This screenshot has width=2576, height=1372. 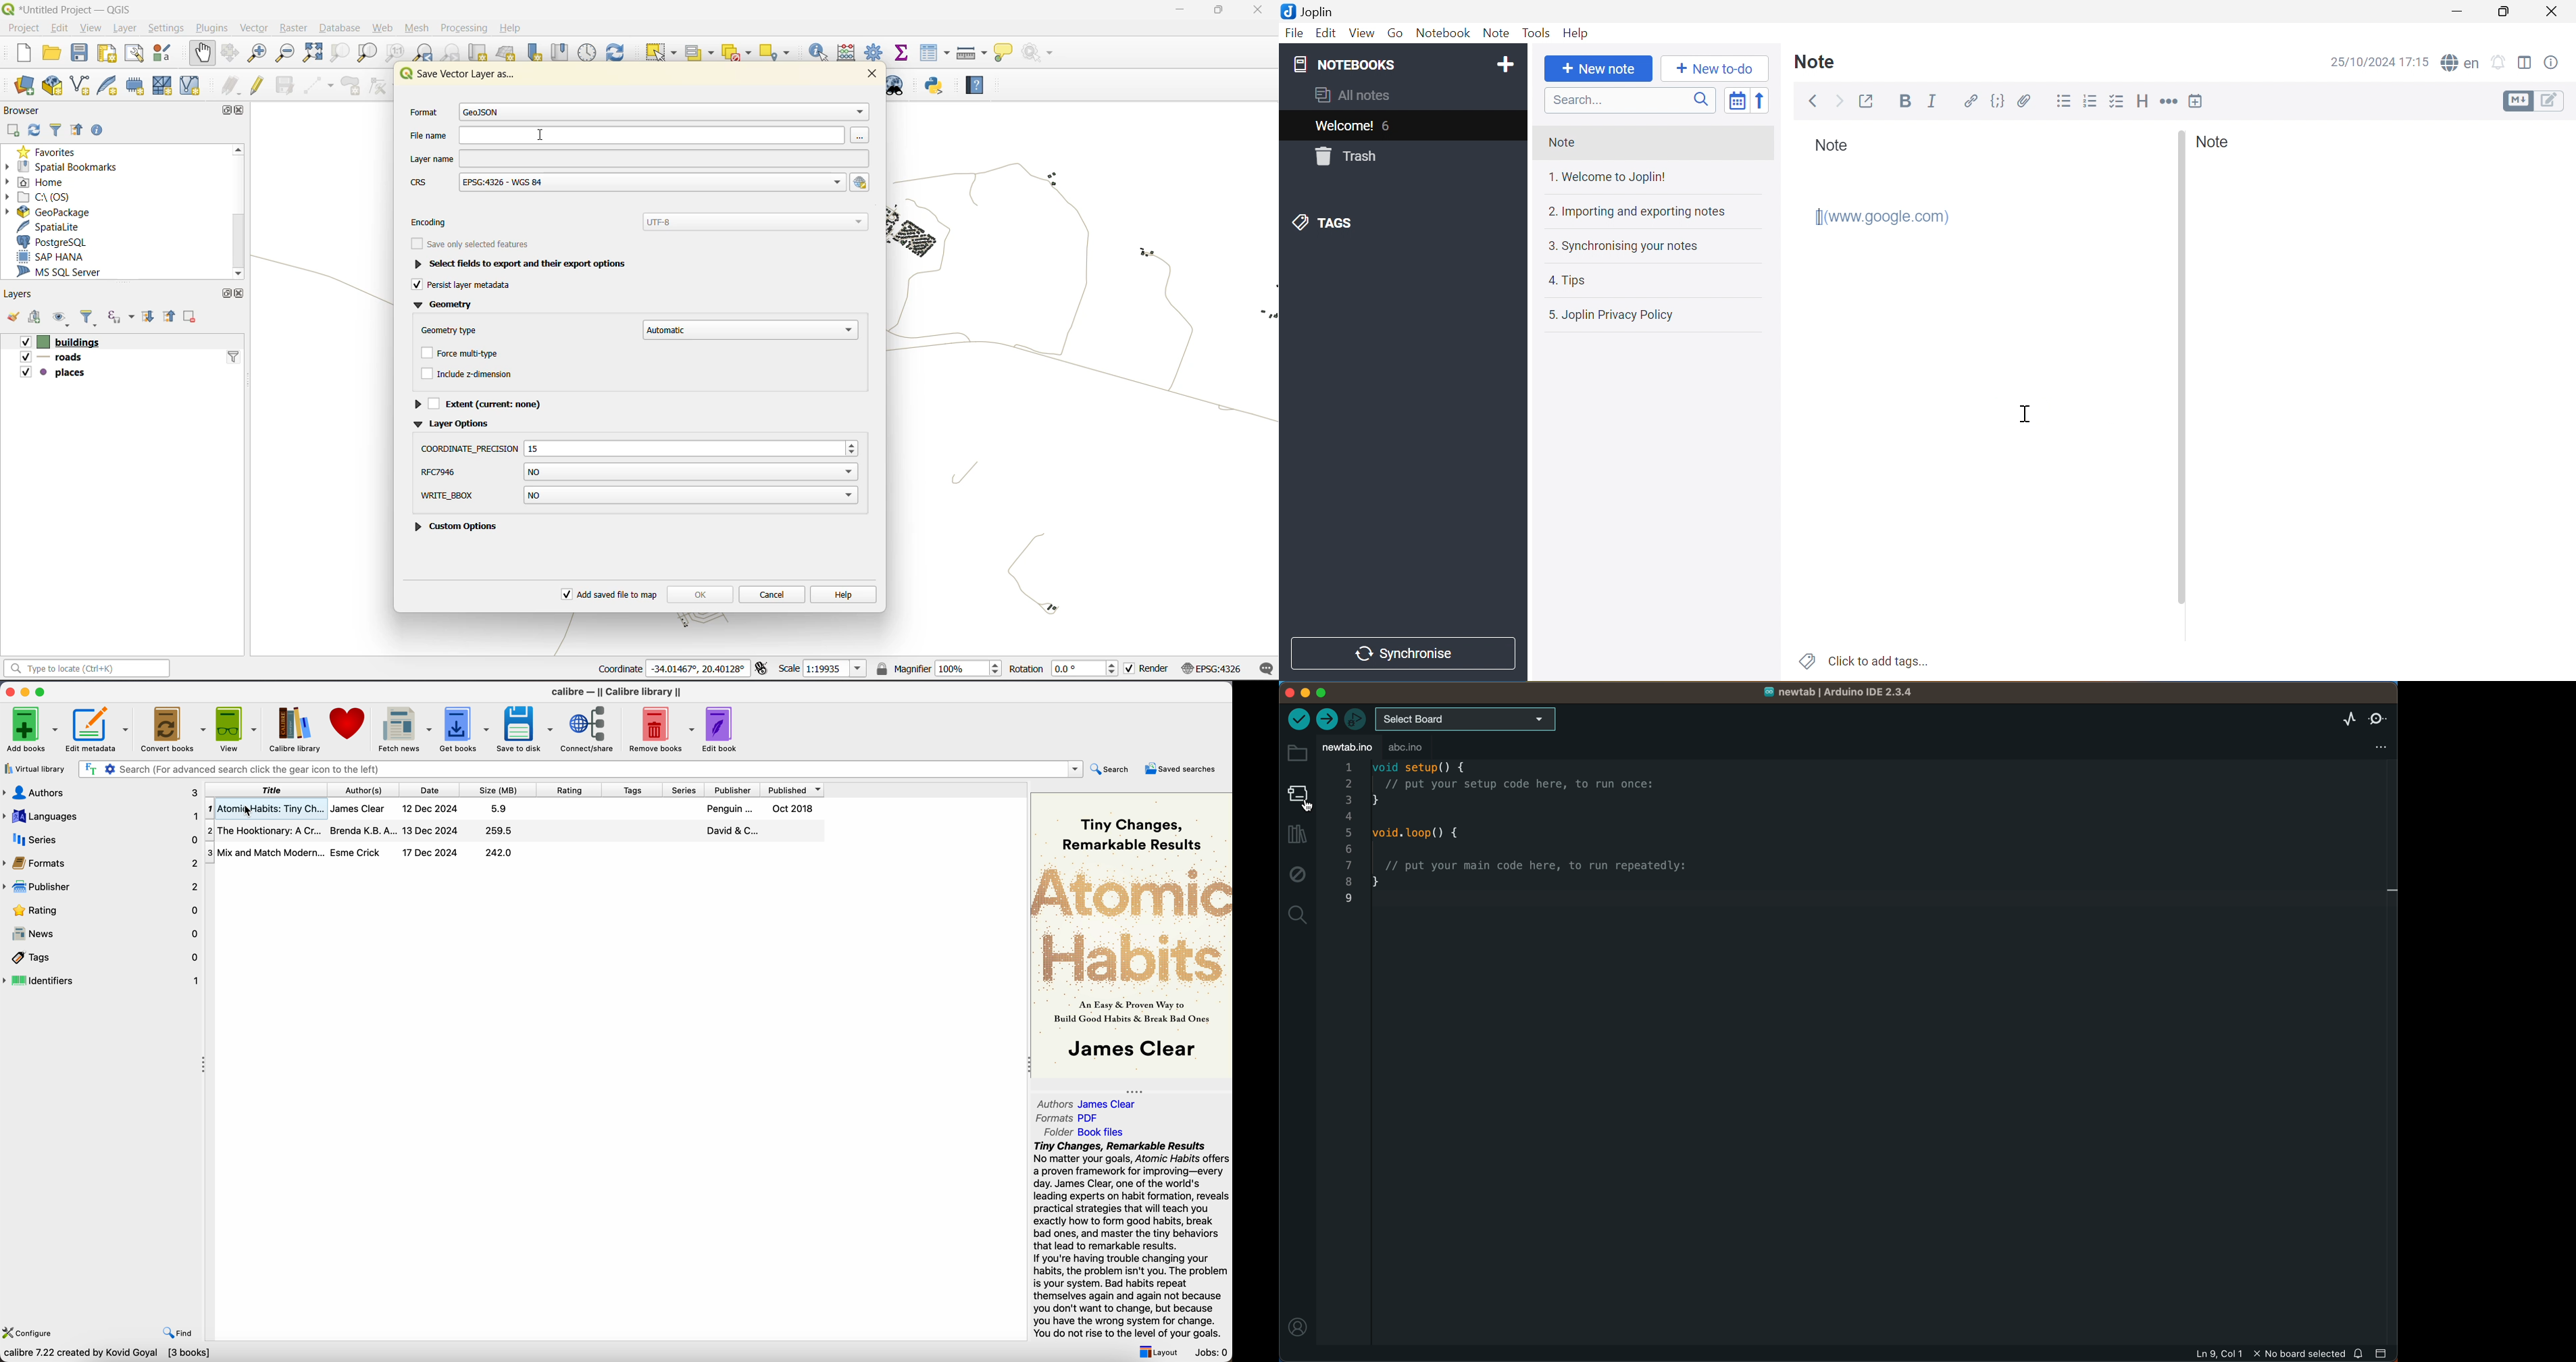 I want to click on Help, so click(x=1575, y=34).